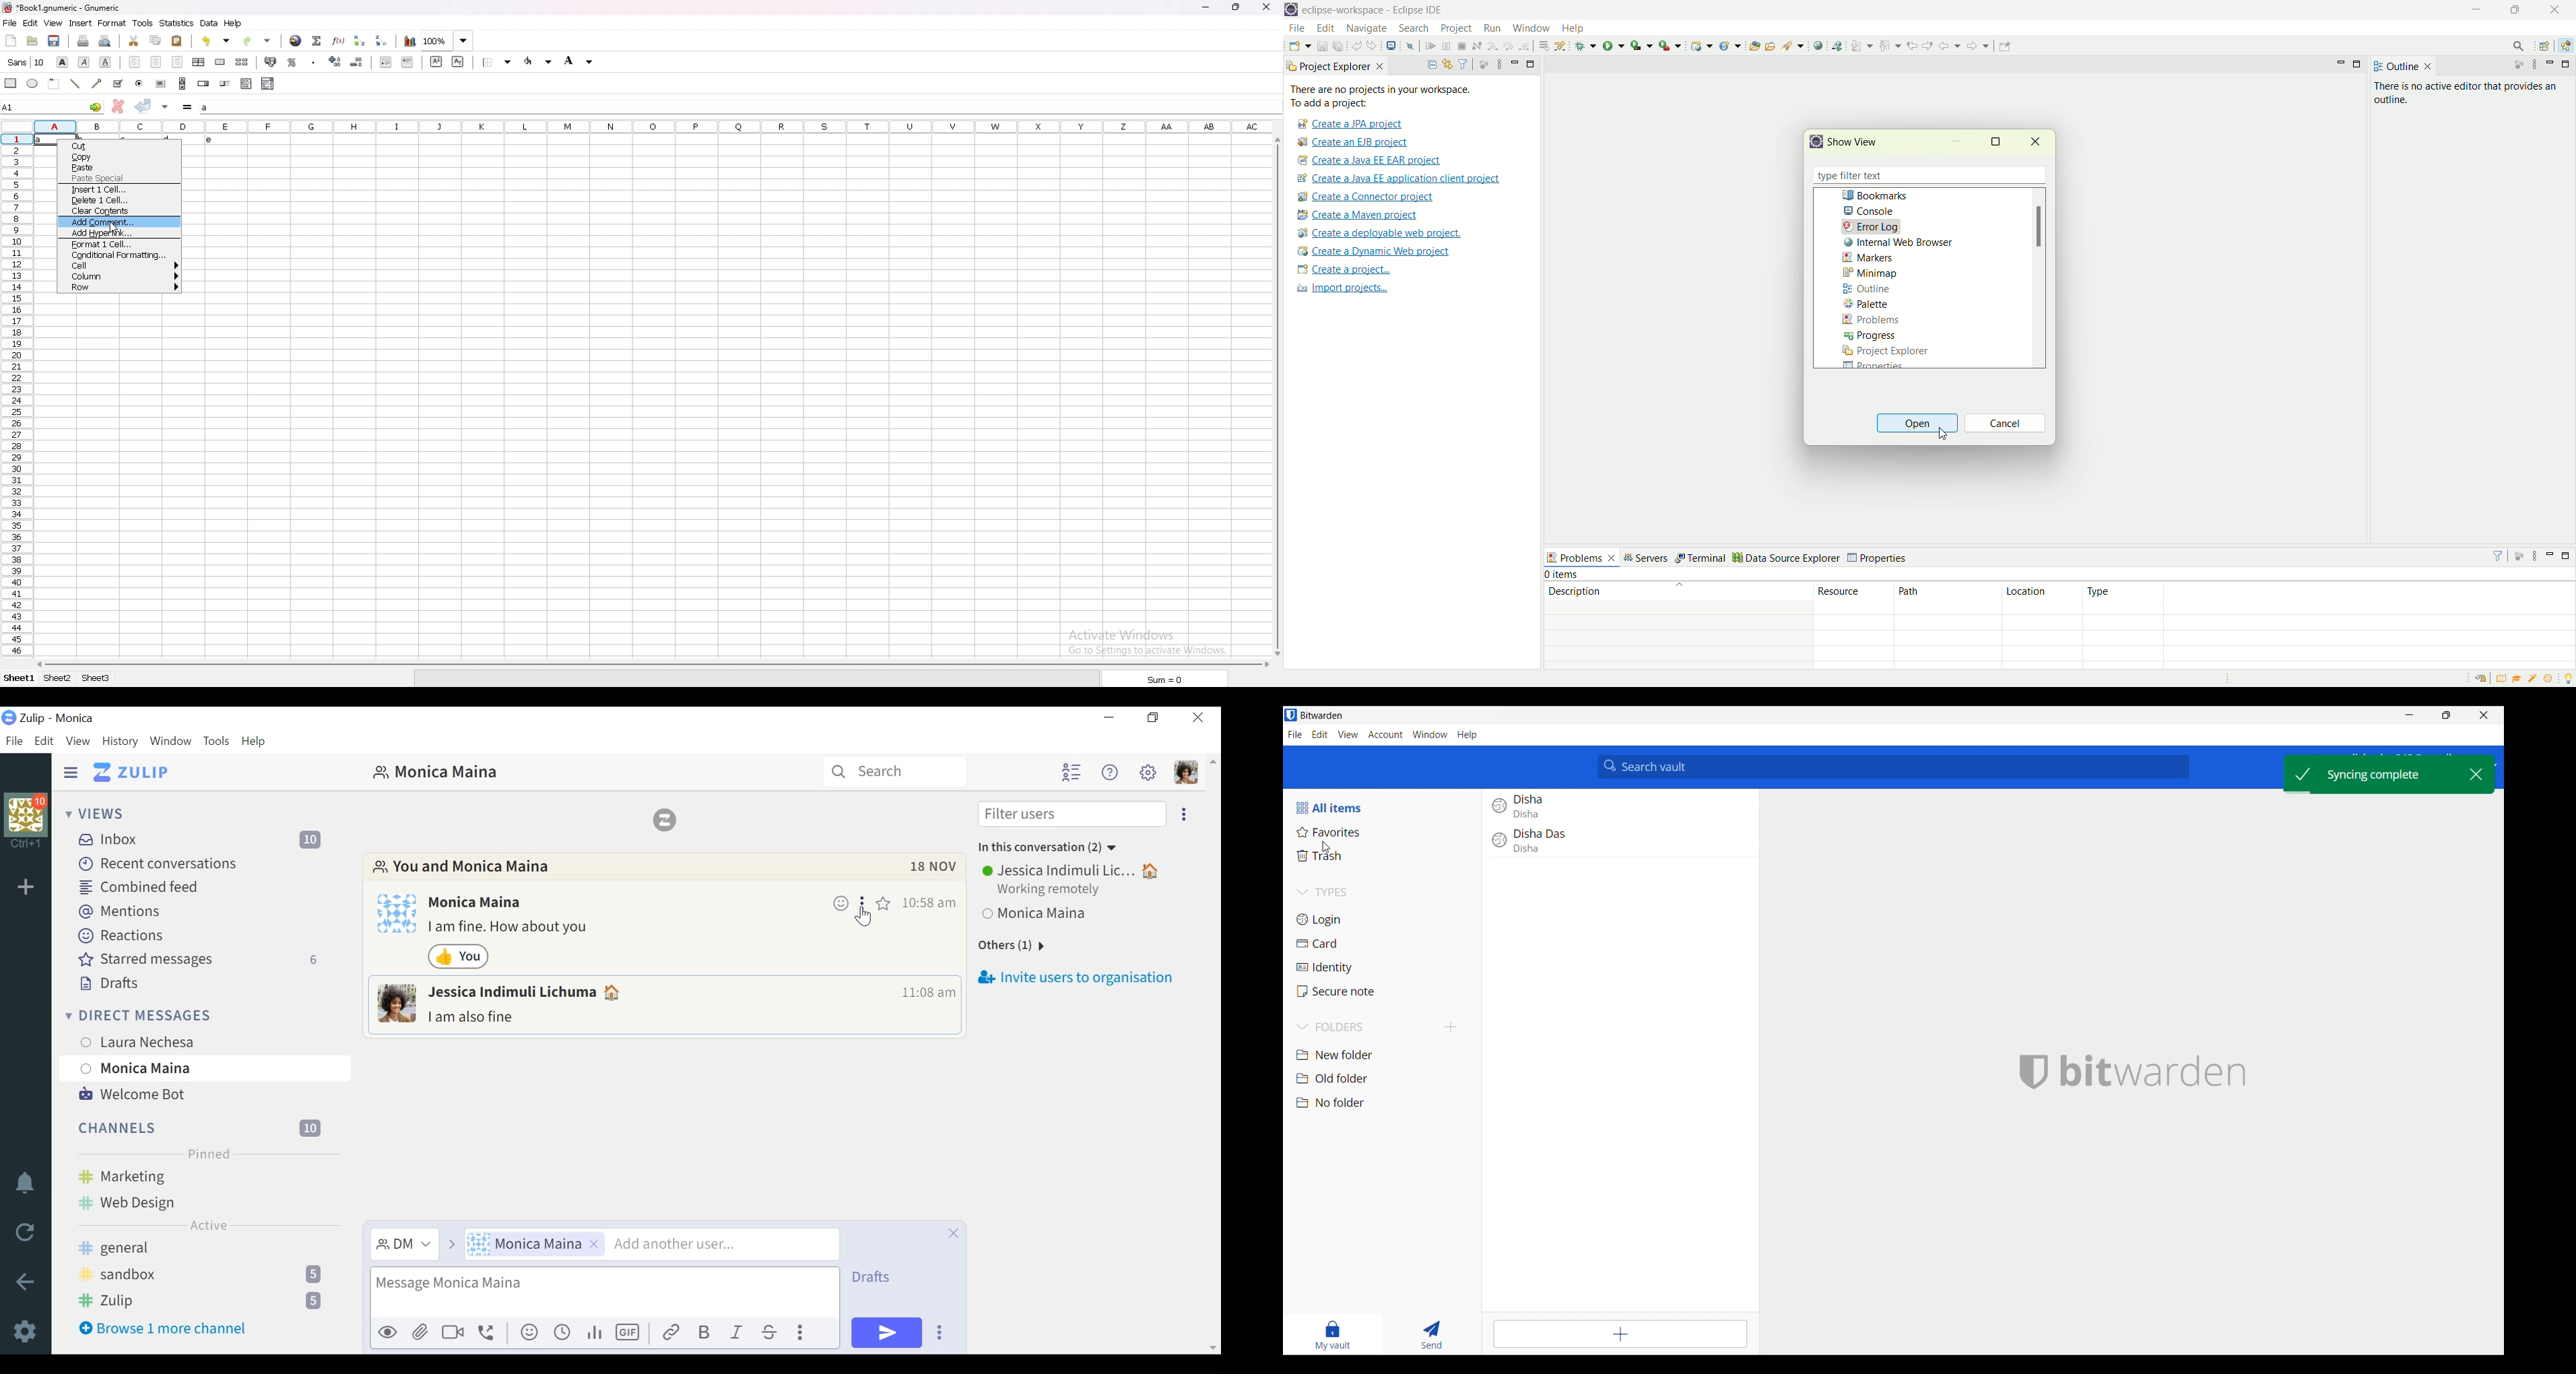 The height and width of the screenshot is (1400, 2576). What do you see at coordinates (1878, 556) in the screenshot?
I see `properties` at bounding box center [1878, 556].